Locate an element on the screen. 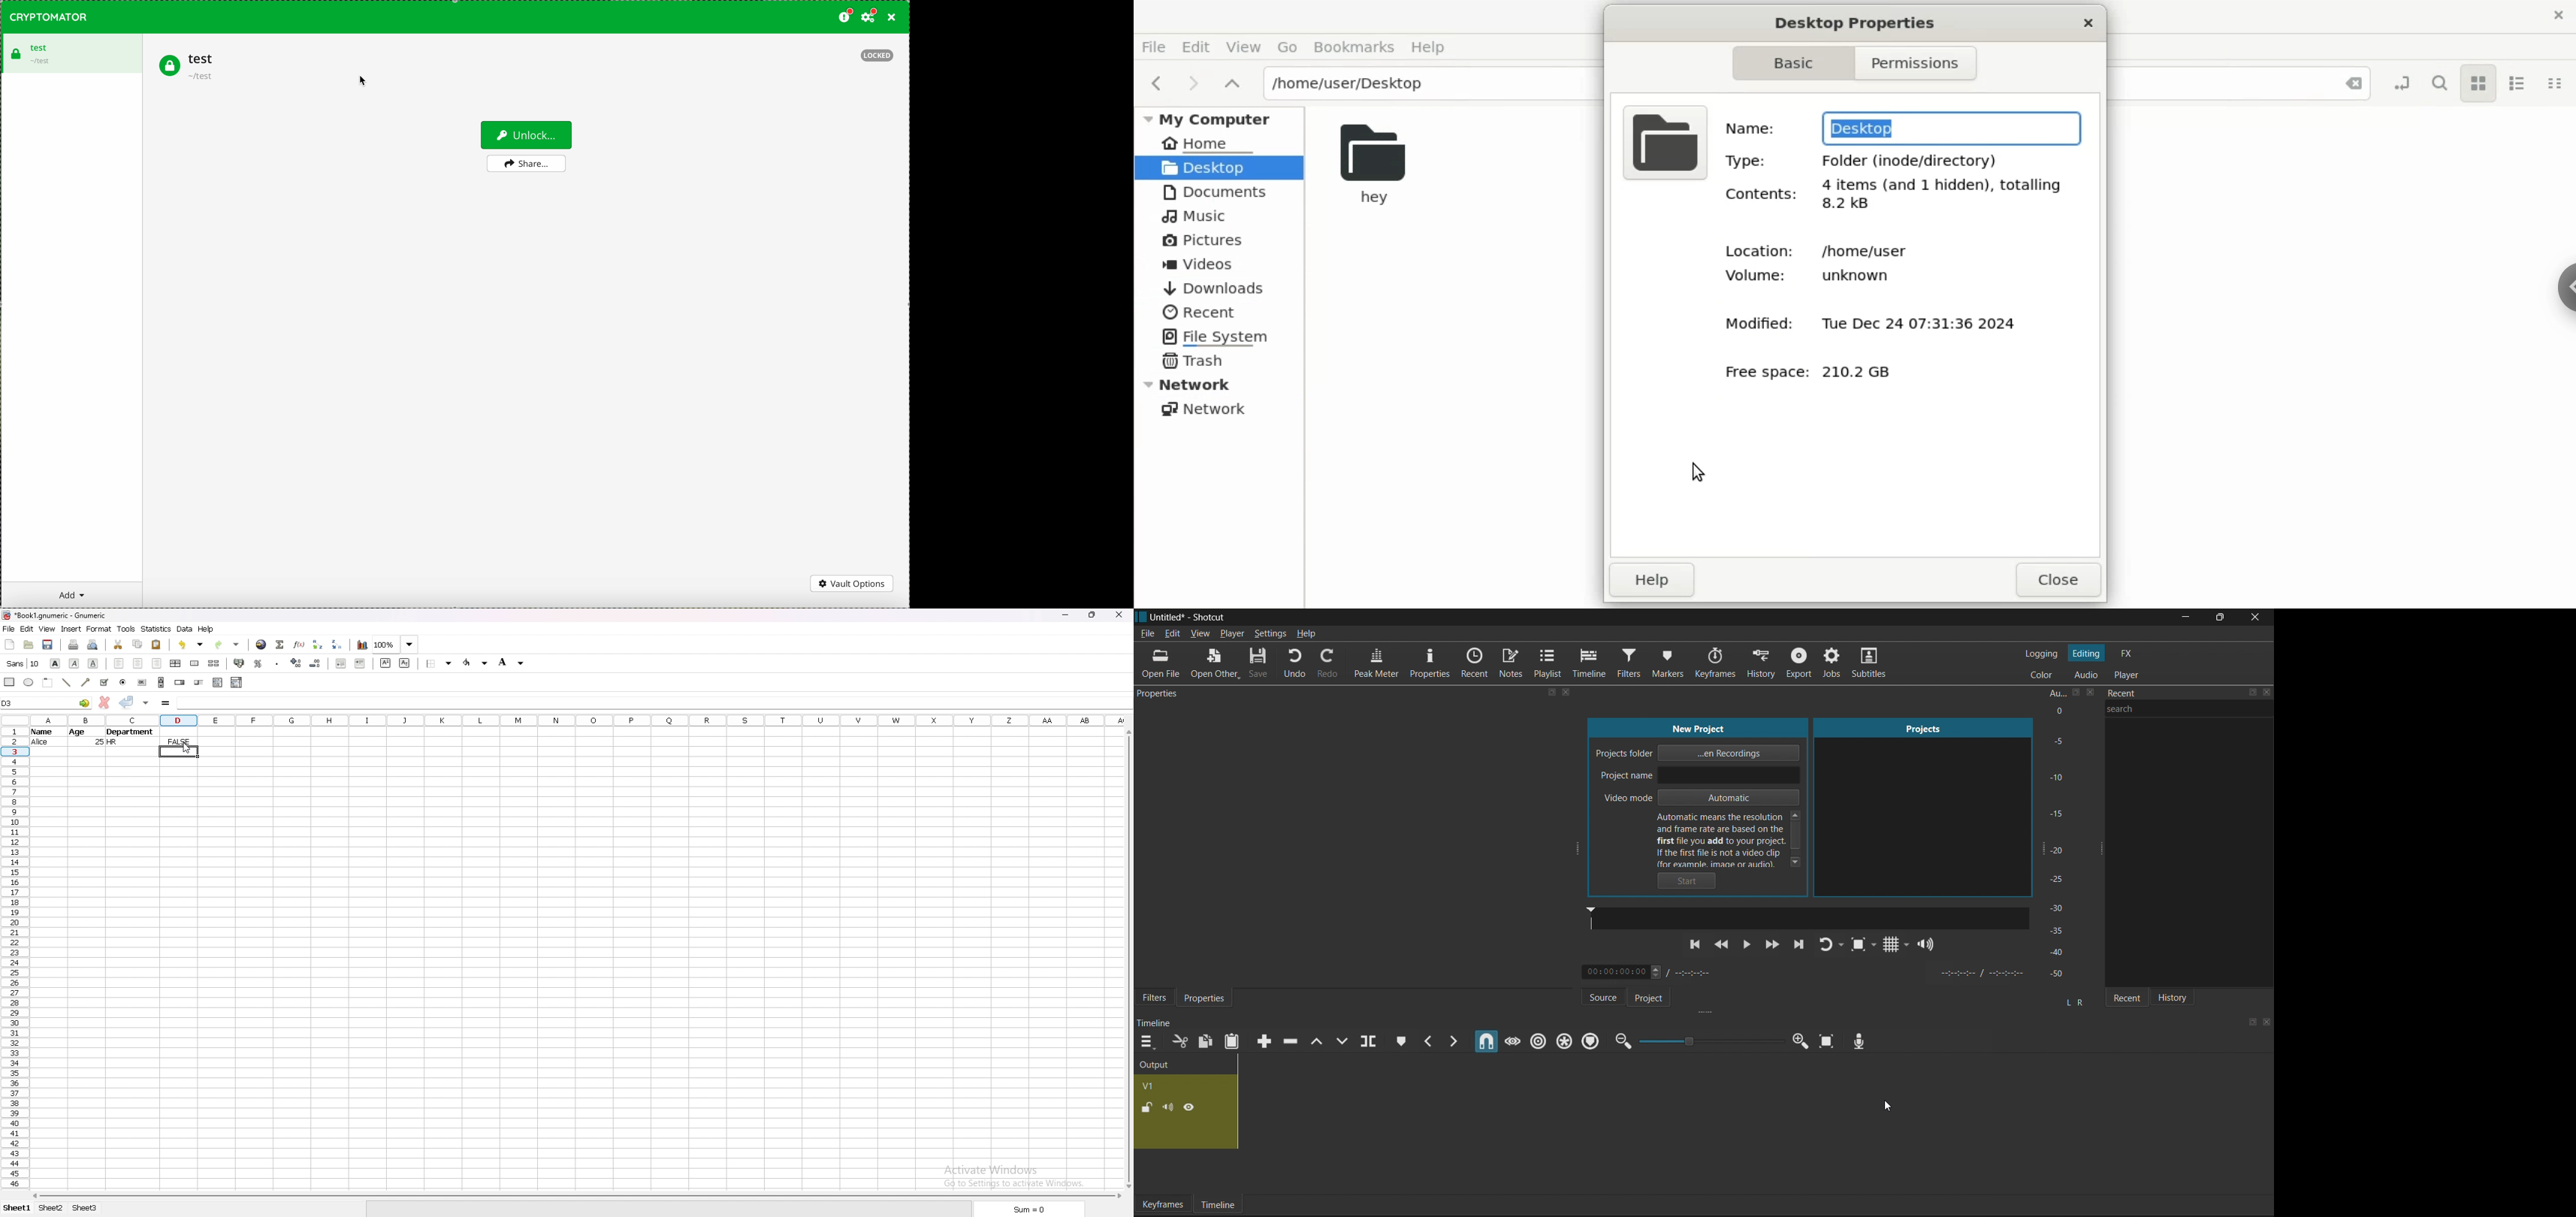  pause is located at coordinates (1747, 944).